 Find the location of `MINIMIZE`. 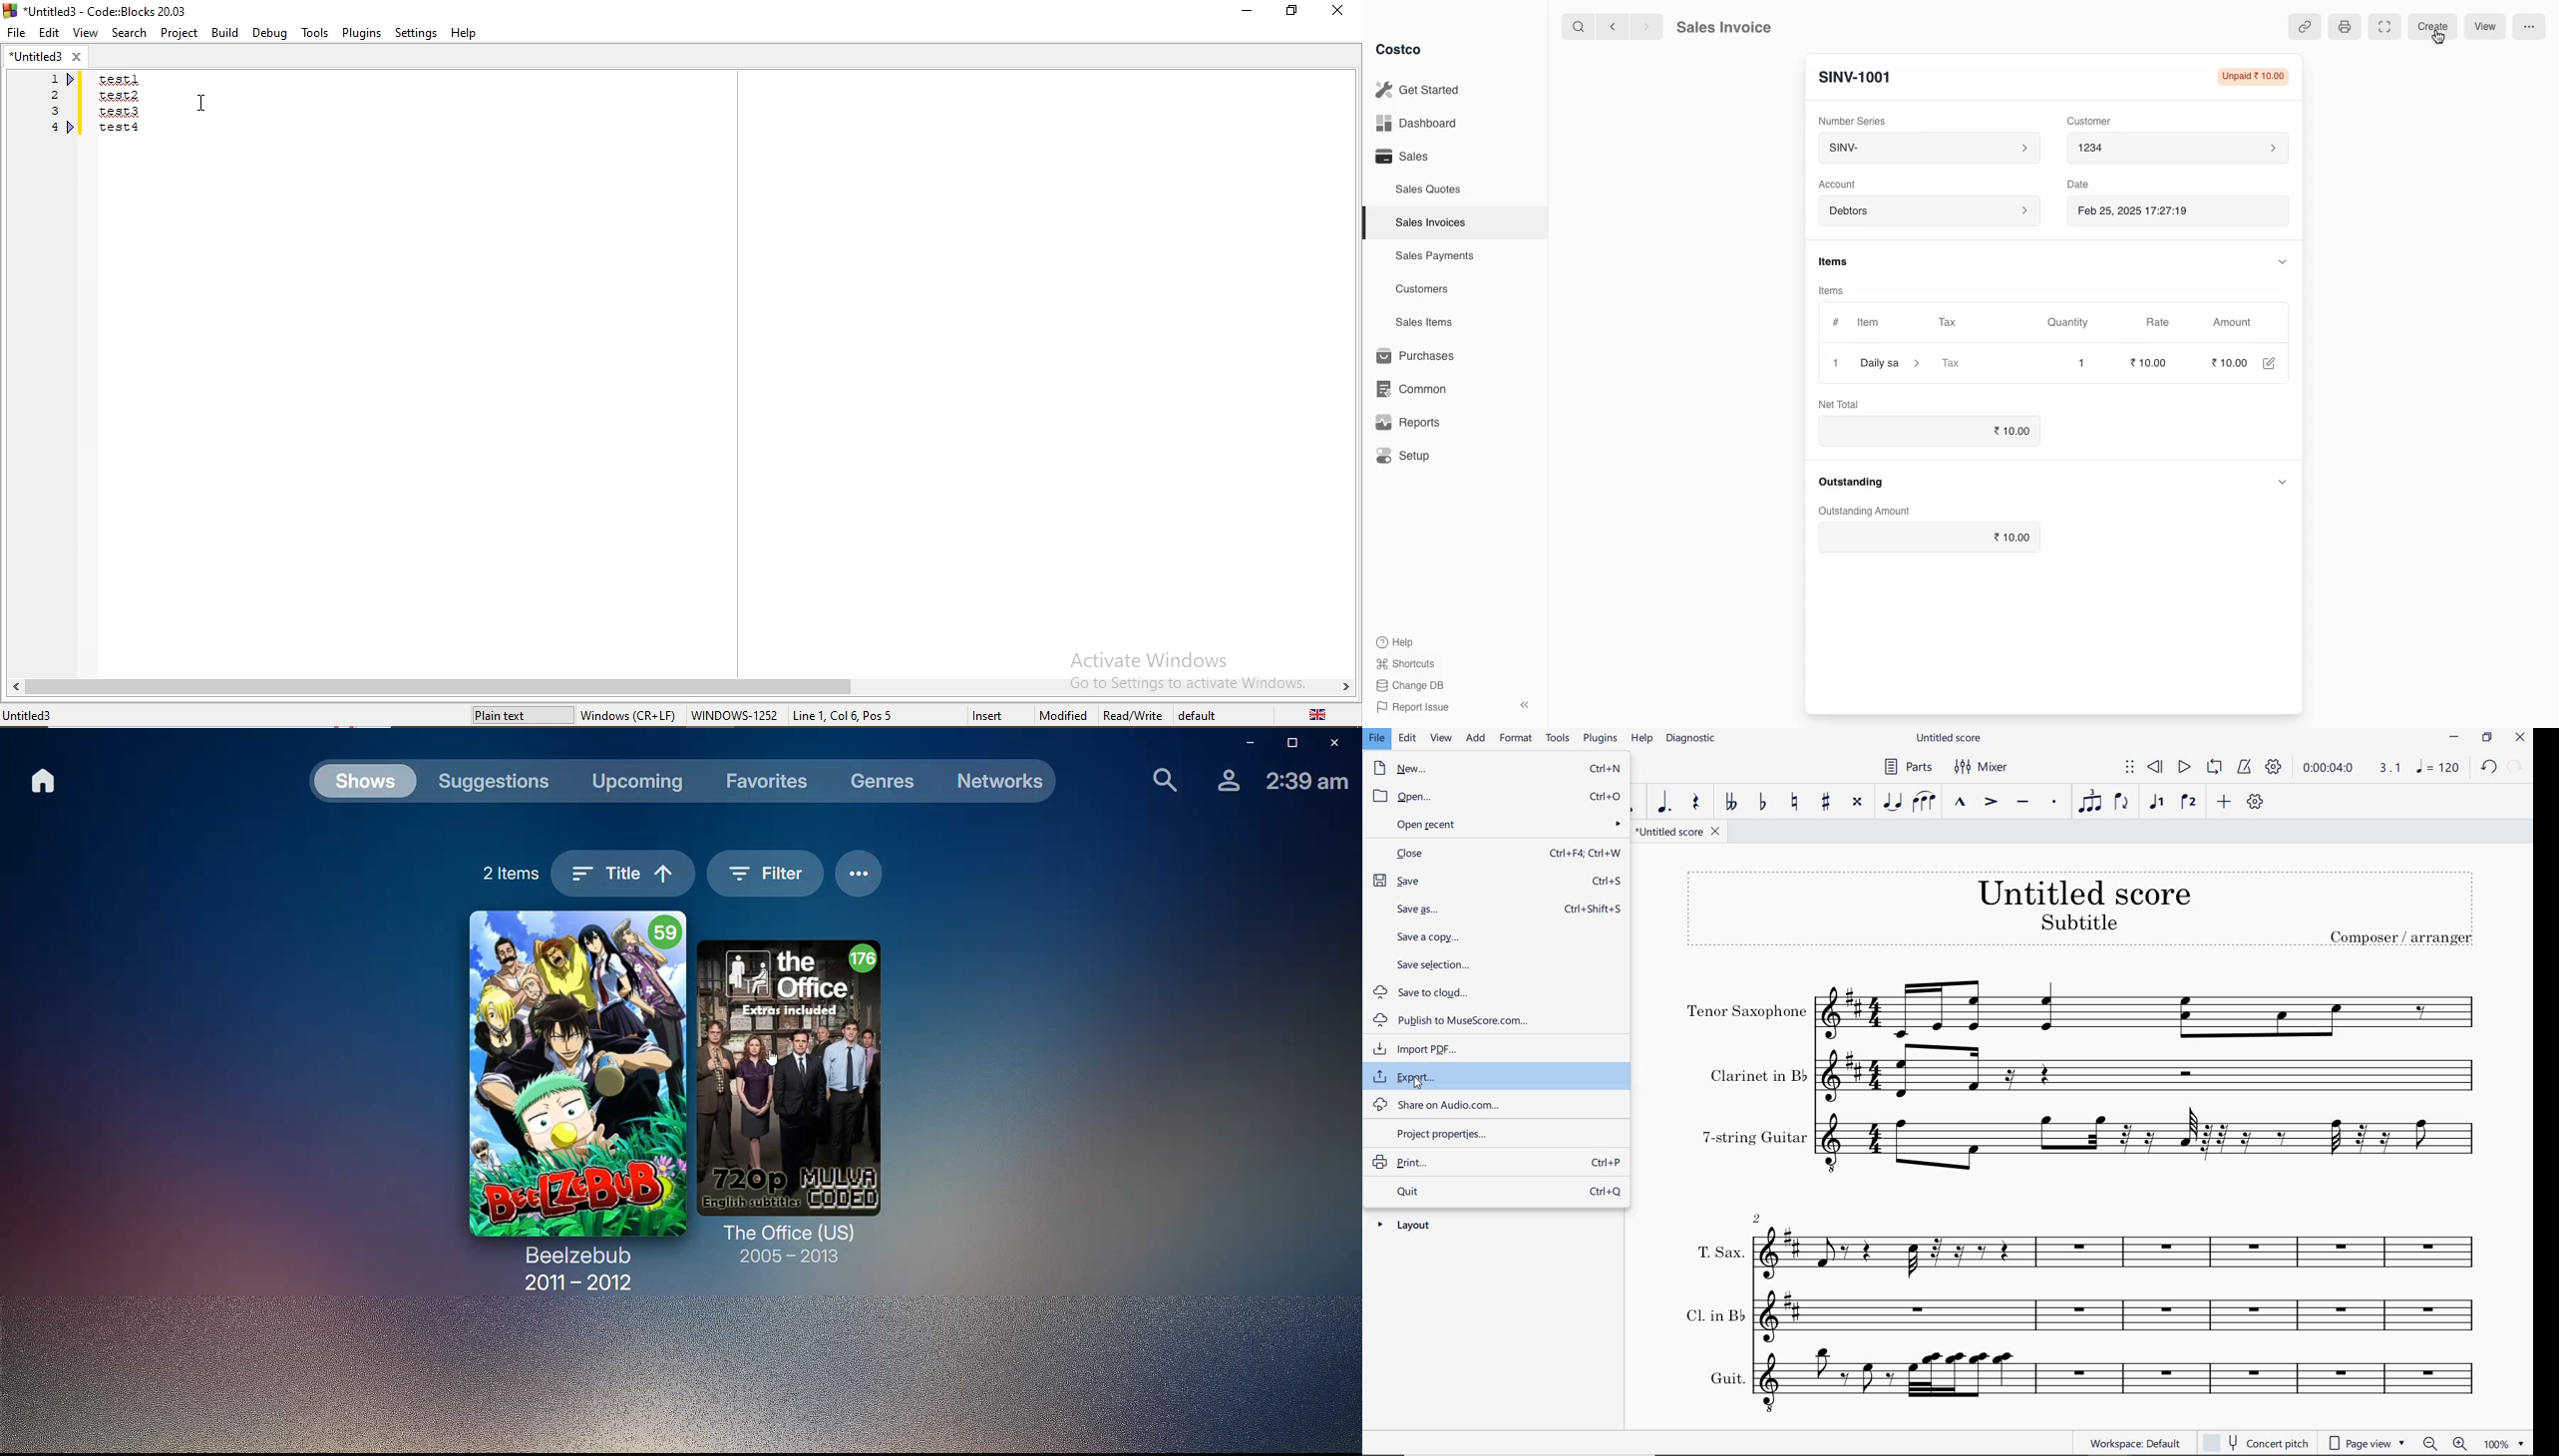

MINIMIZE is located at coordinates (2454, 738).